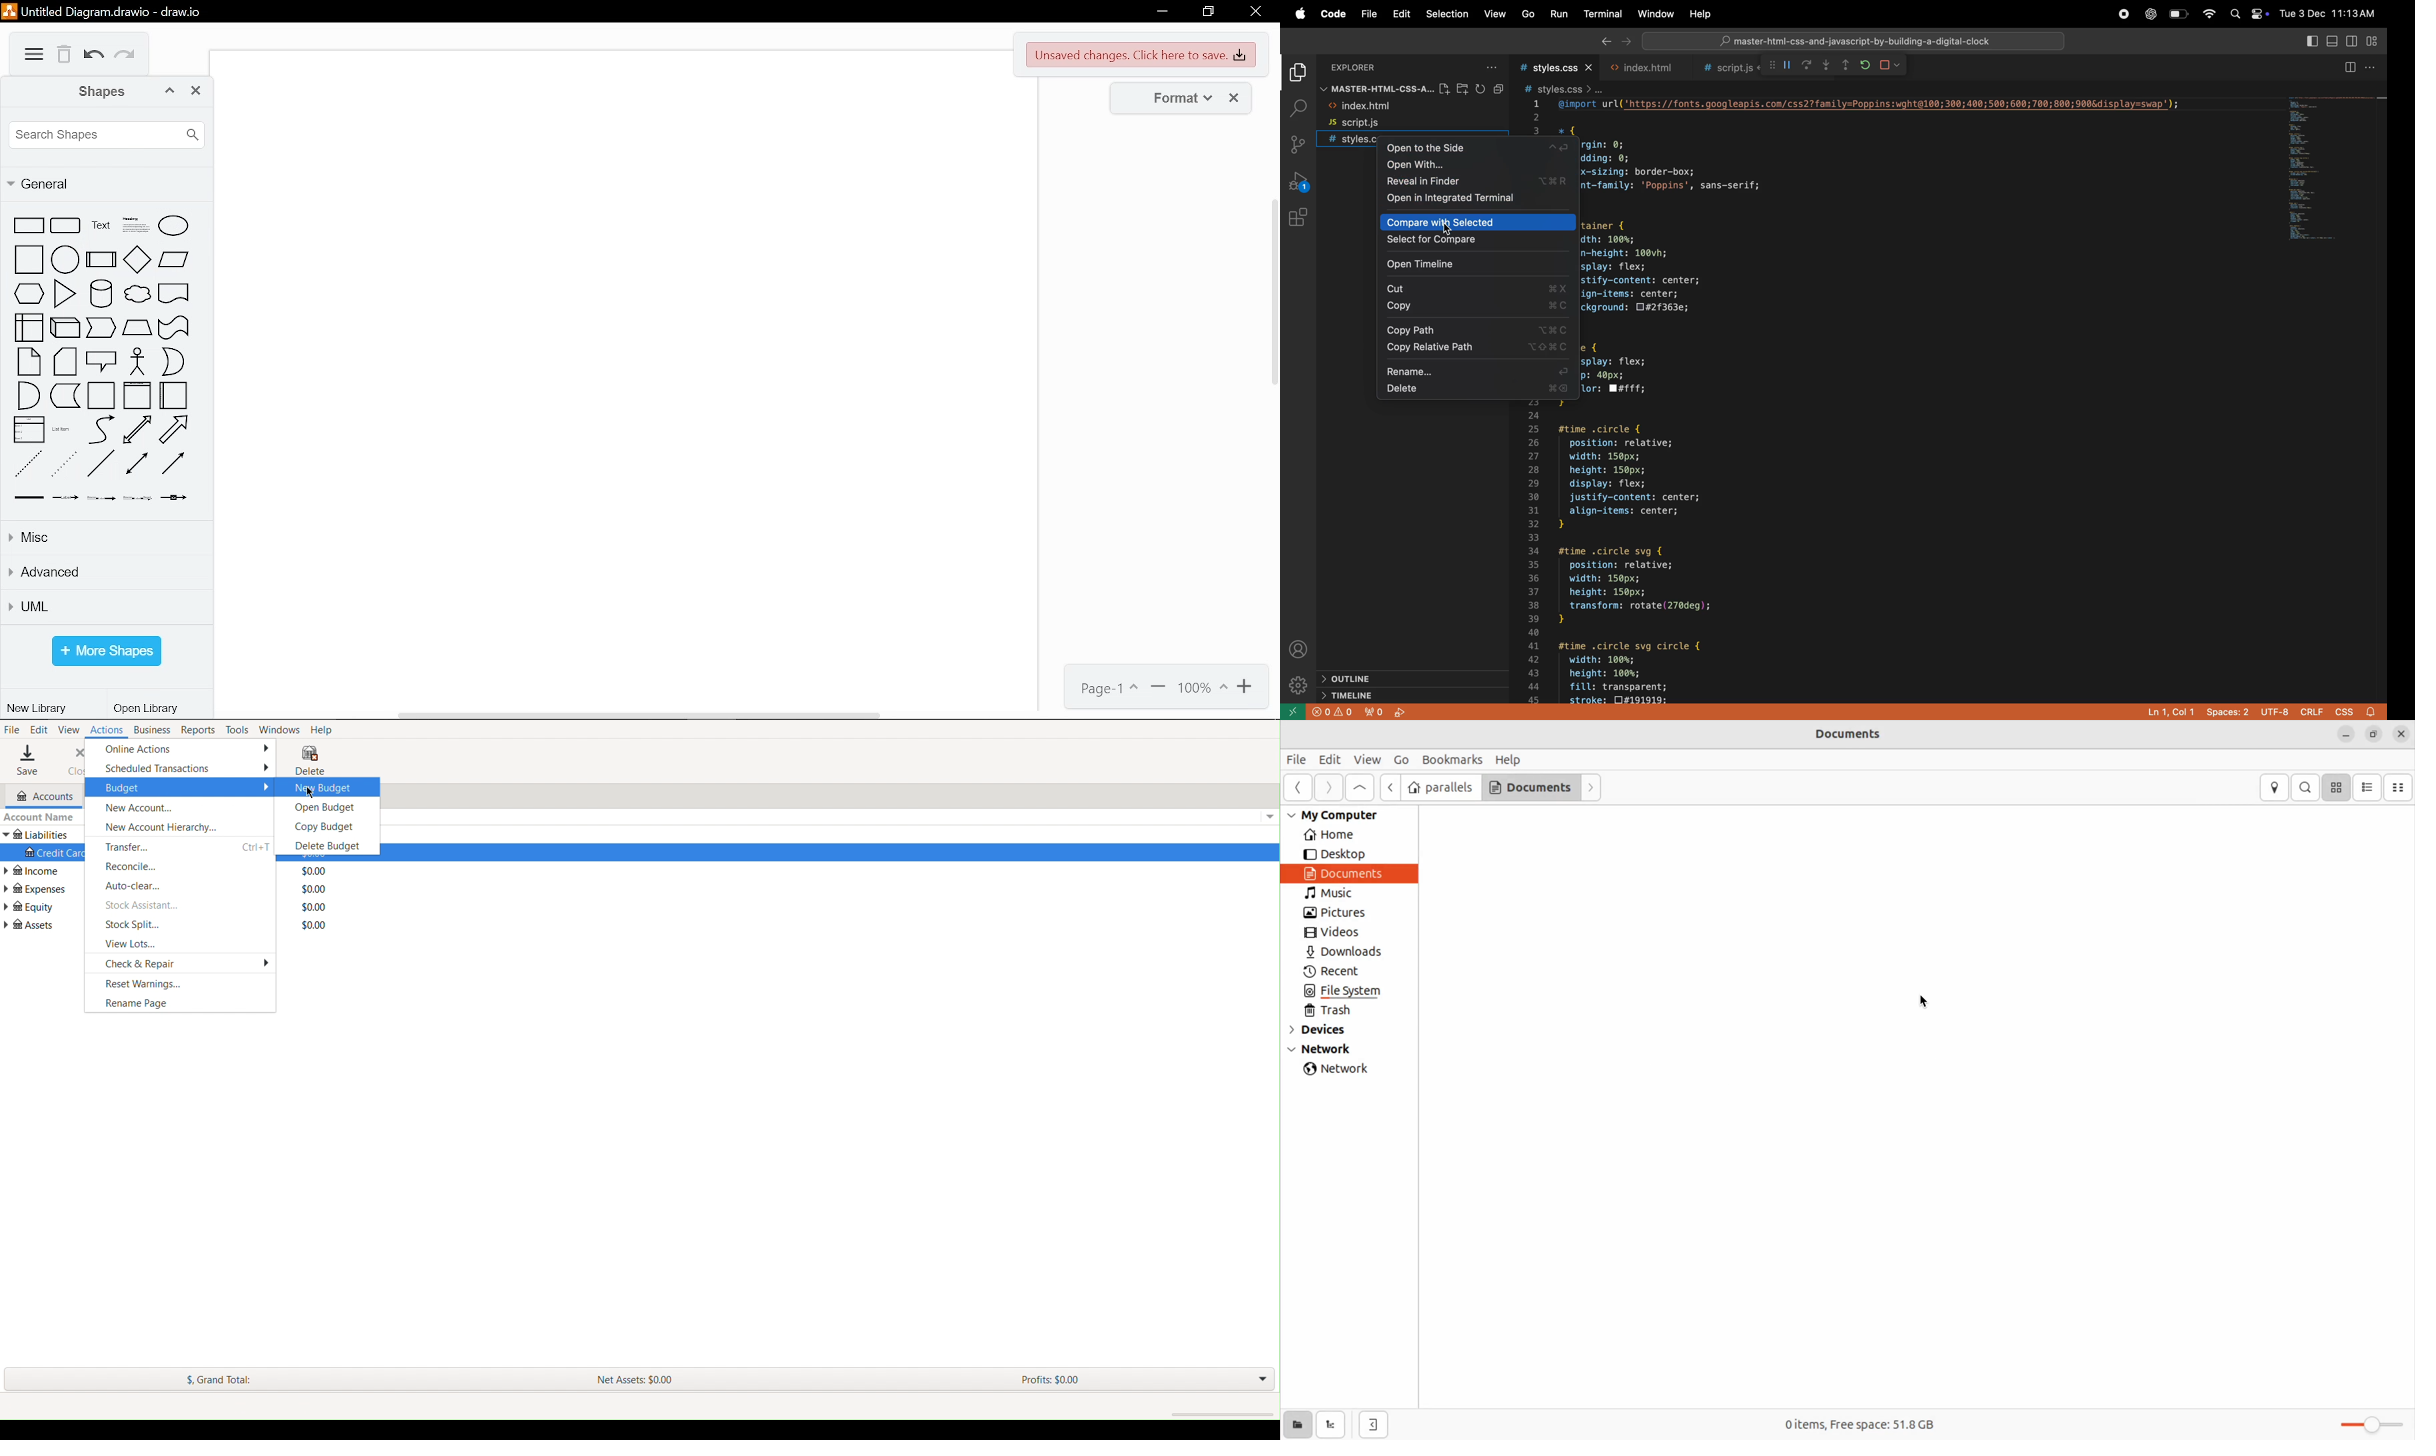  Describe the element at coordinates (1208, 13) in the screenshot. I see `restore down` at that location.